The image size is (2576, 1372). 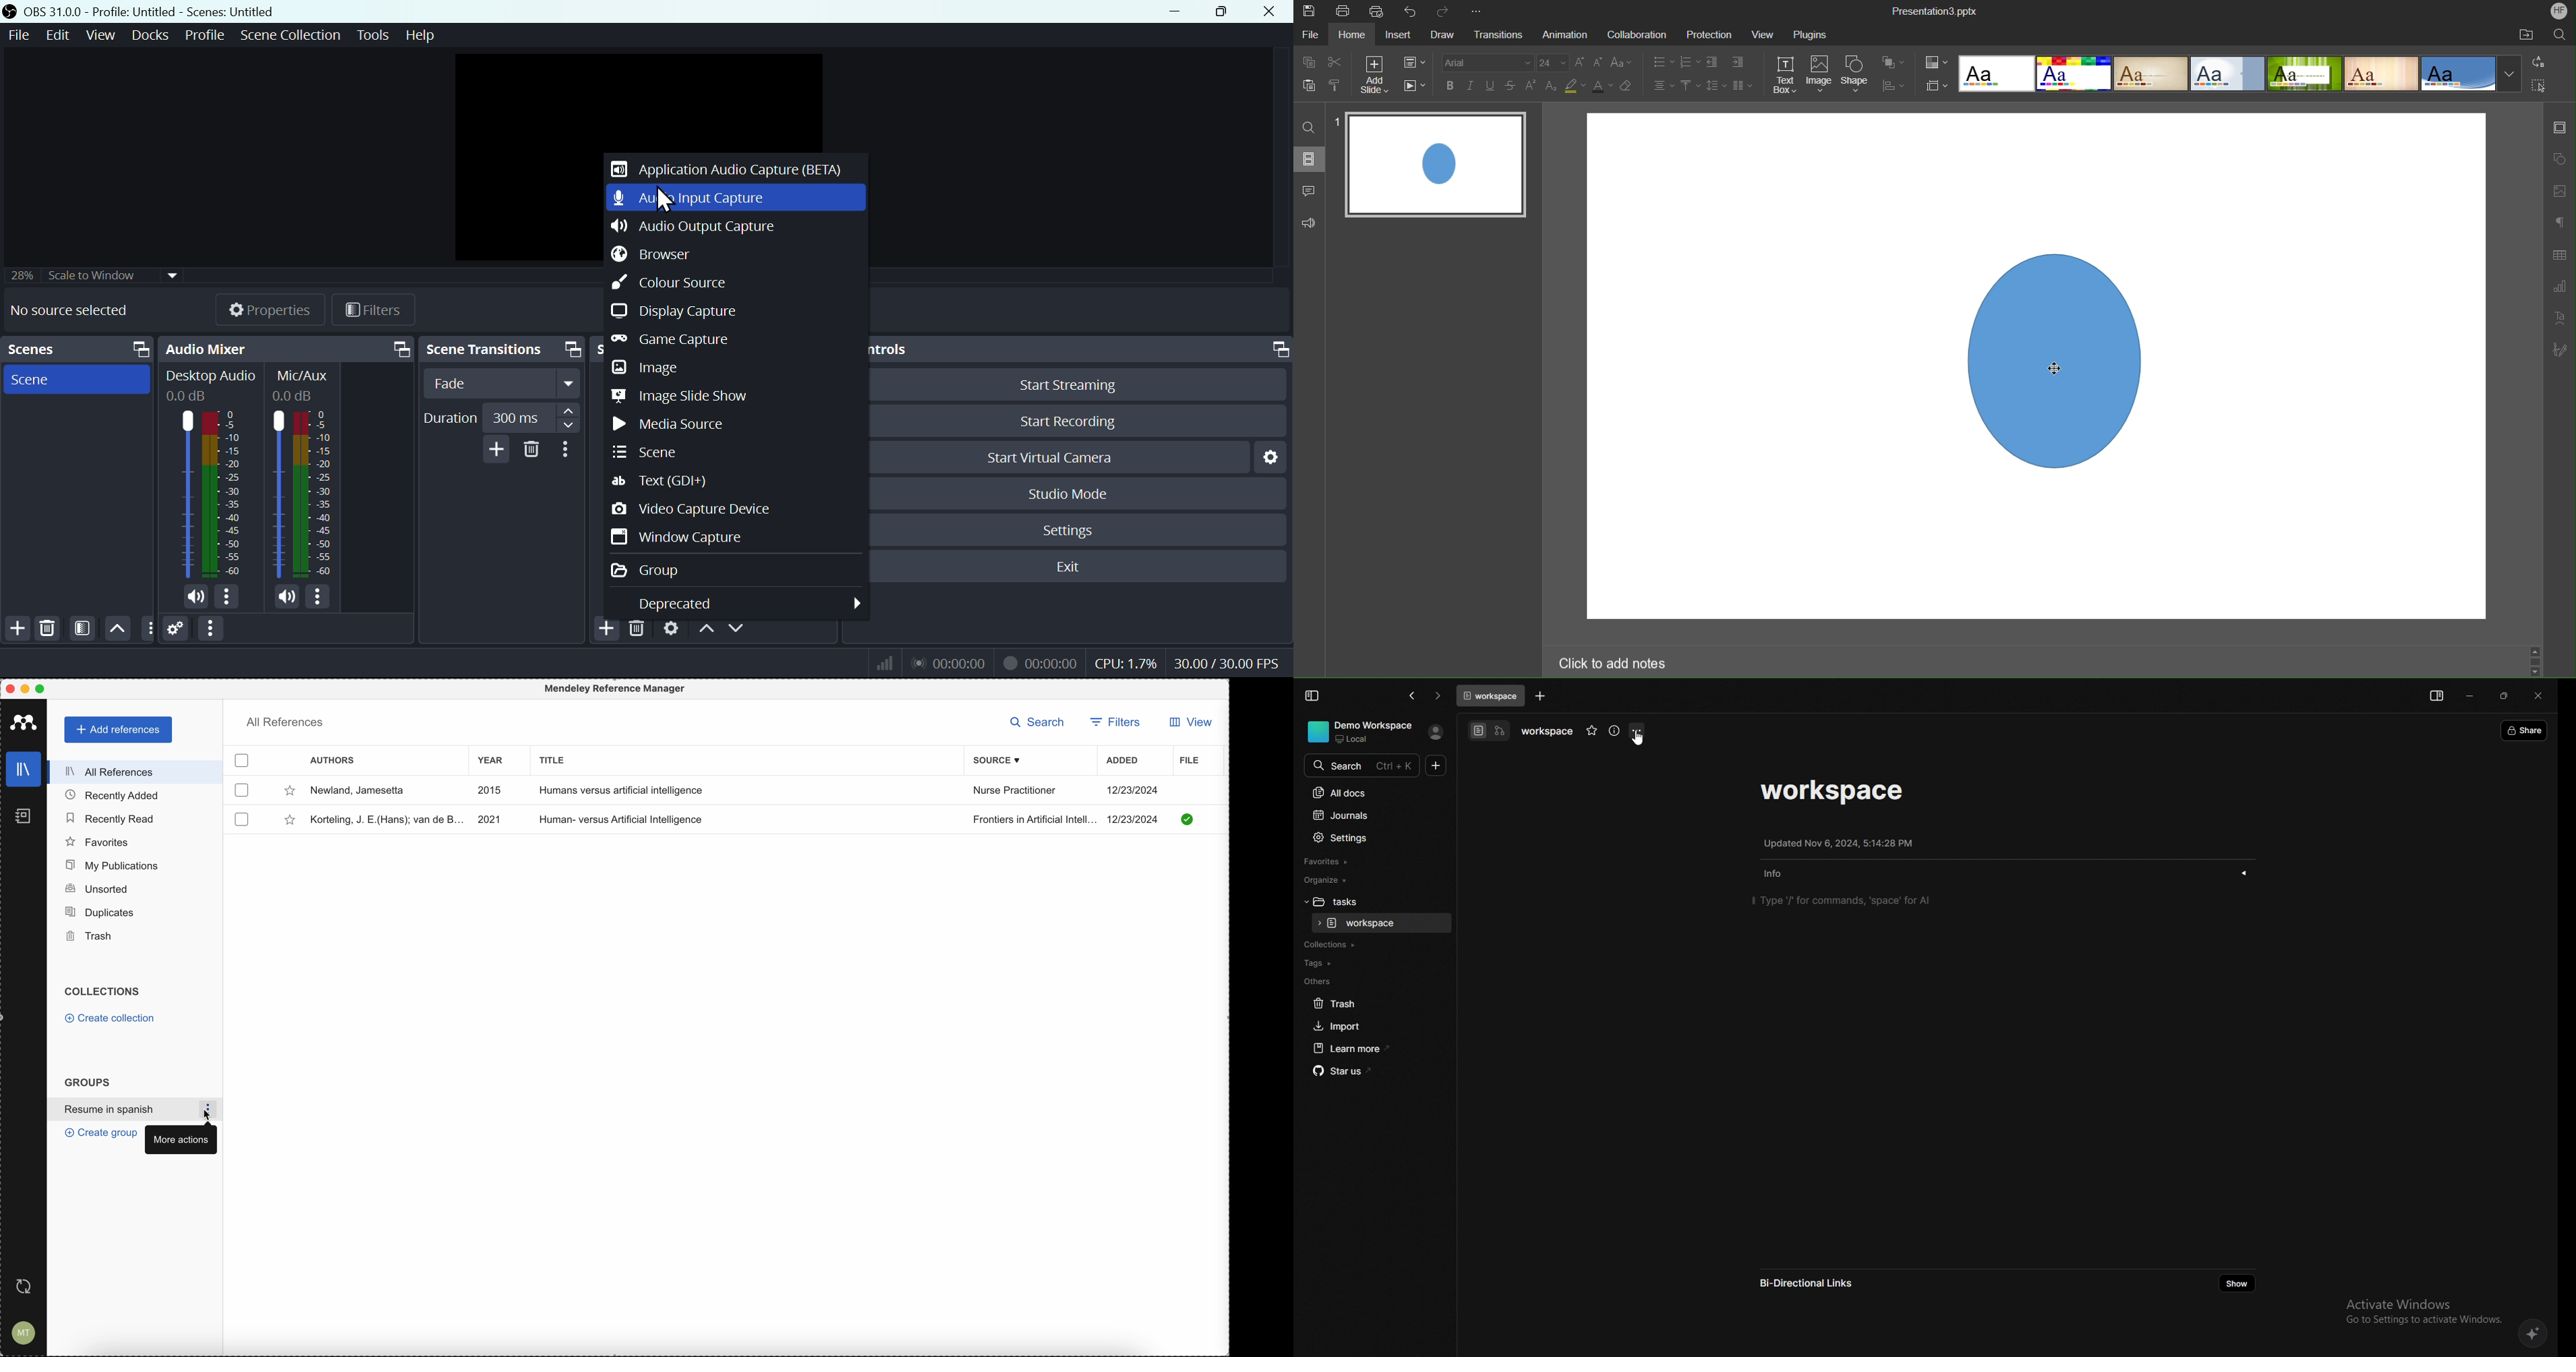 What do you see at coordinates (1936, 62) in the screenshot?
I see `Color Options` at bounding box center [1936, 62].